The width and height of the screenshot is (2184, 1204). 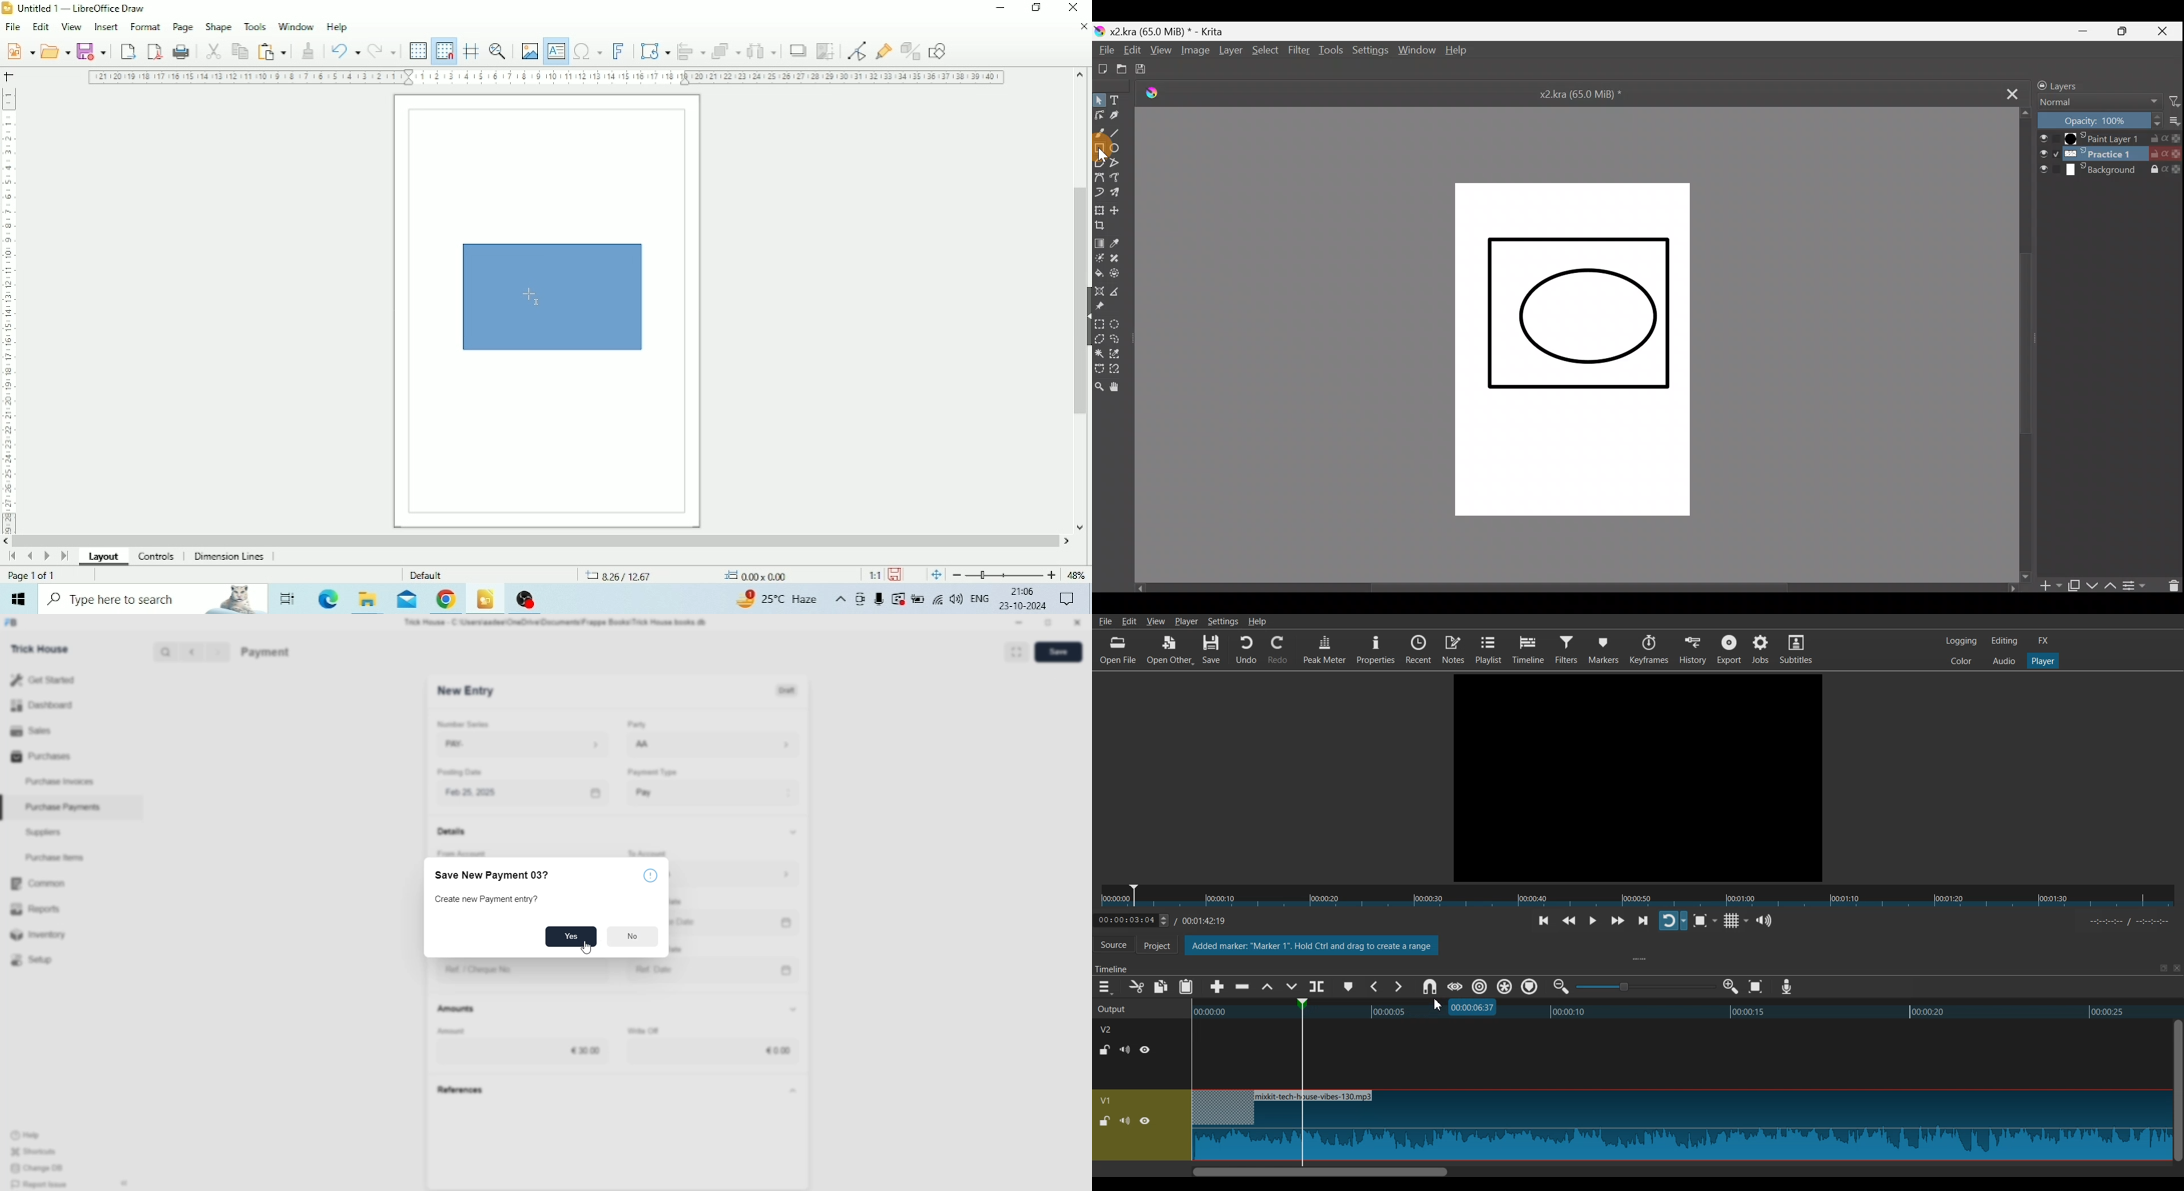 What do you see at coordinates (656, 773) in the screenshot?
I see `payment type` at bounding box center [656, 773].